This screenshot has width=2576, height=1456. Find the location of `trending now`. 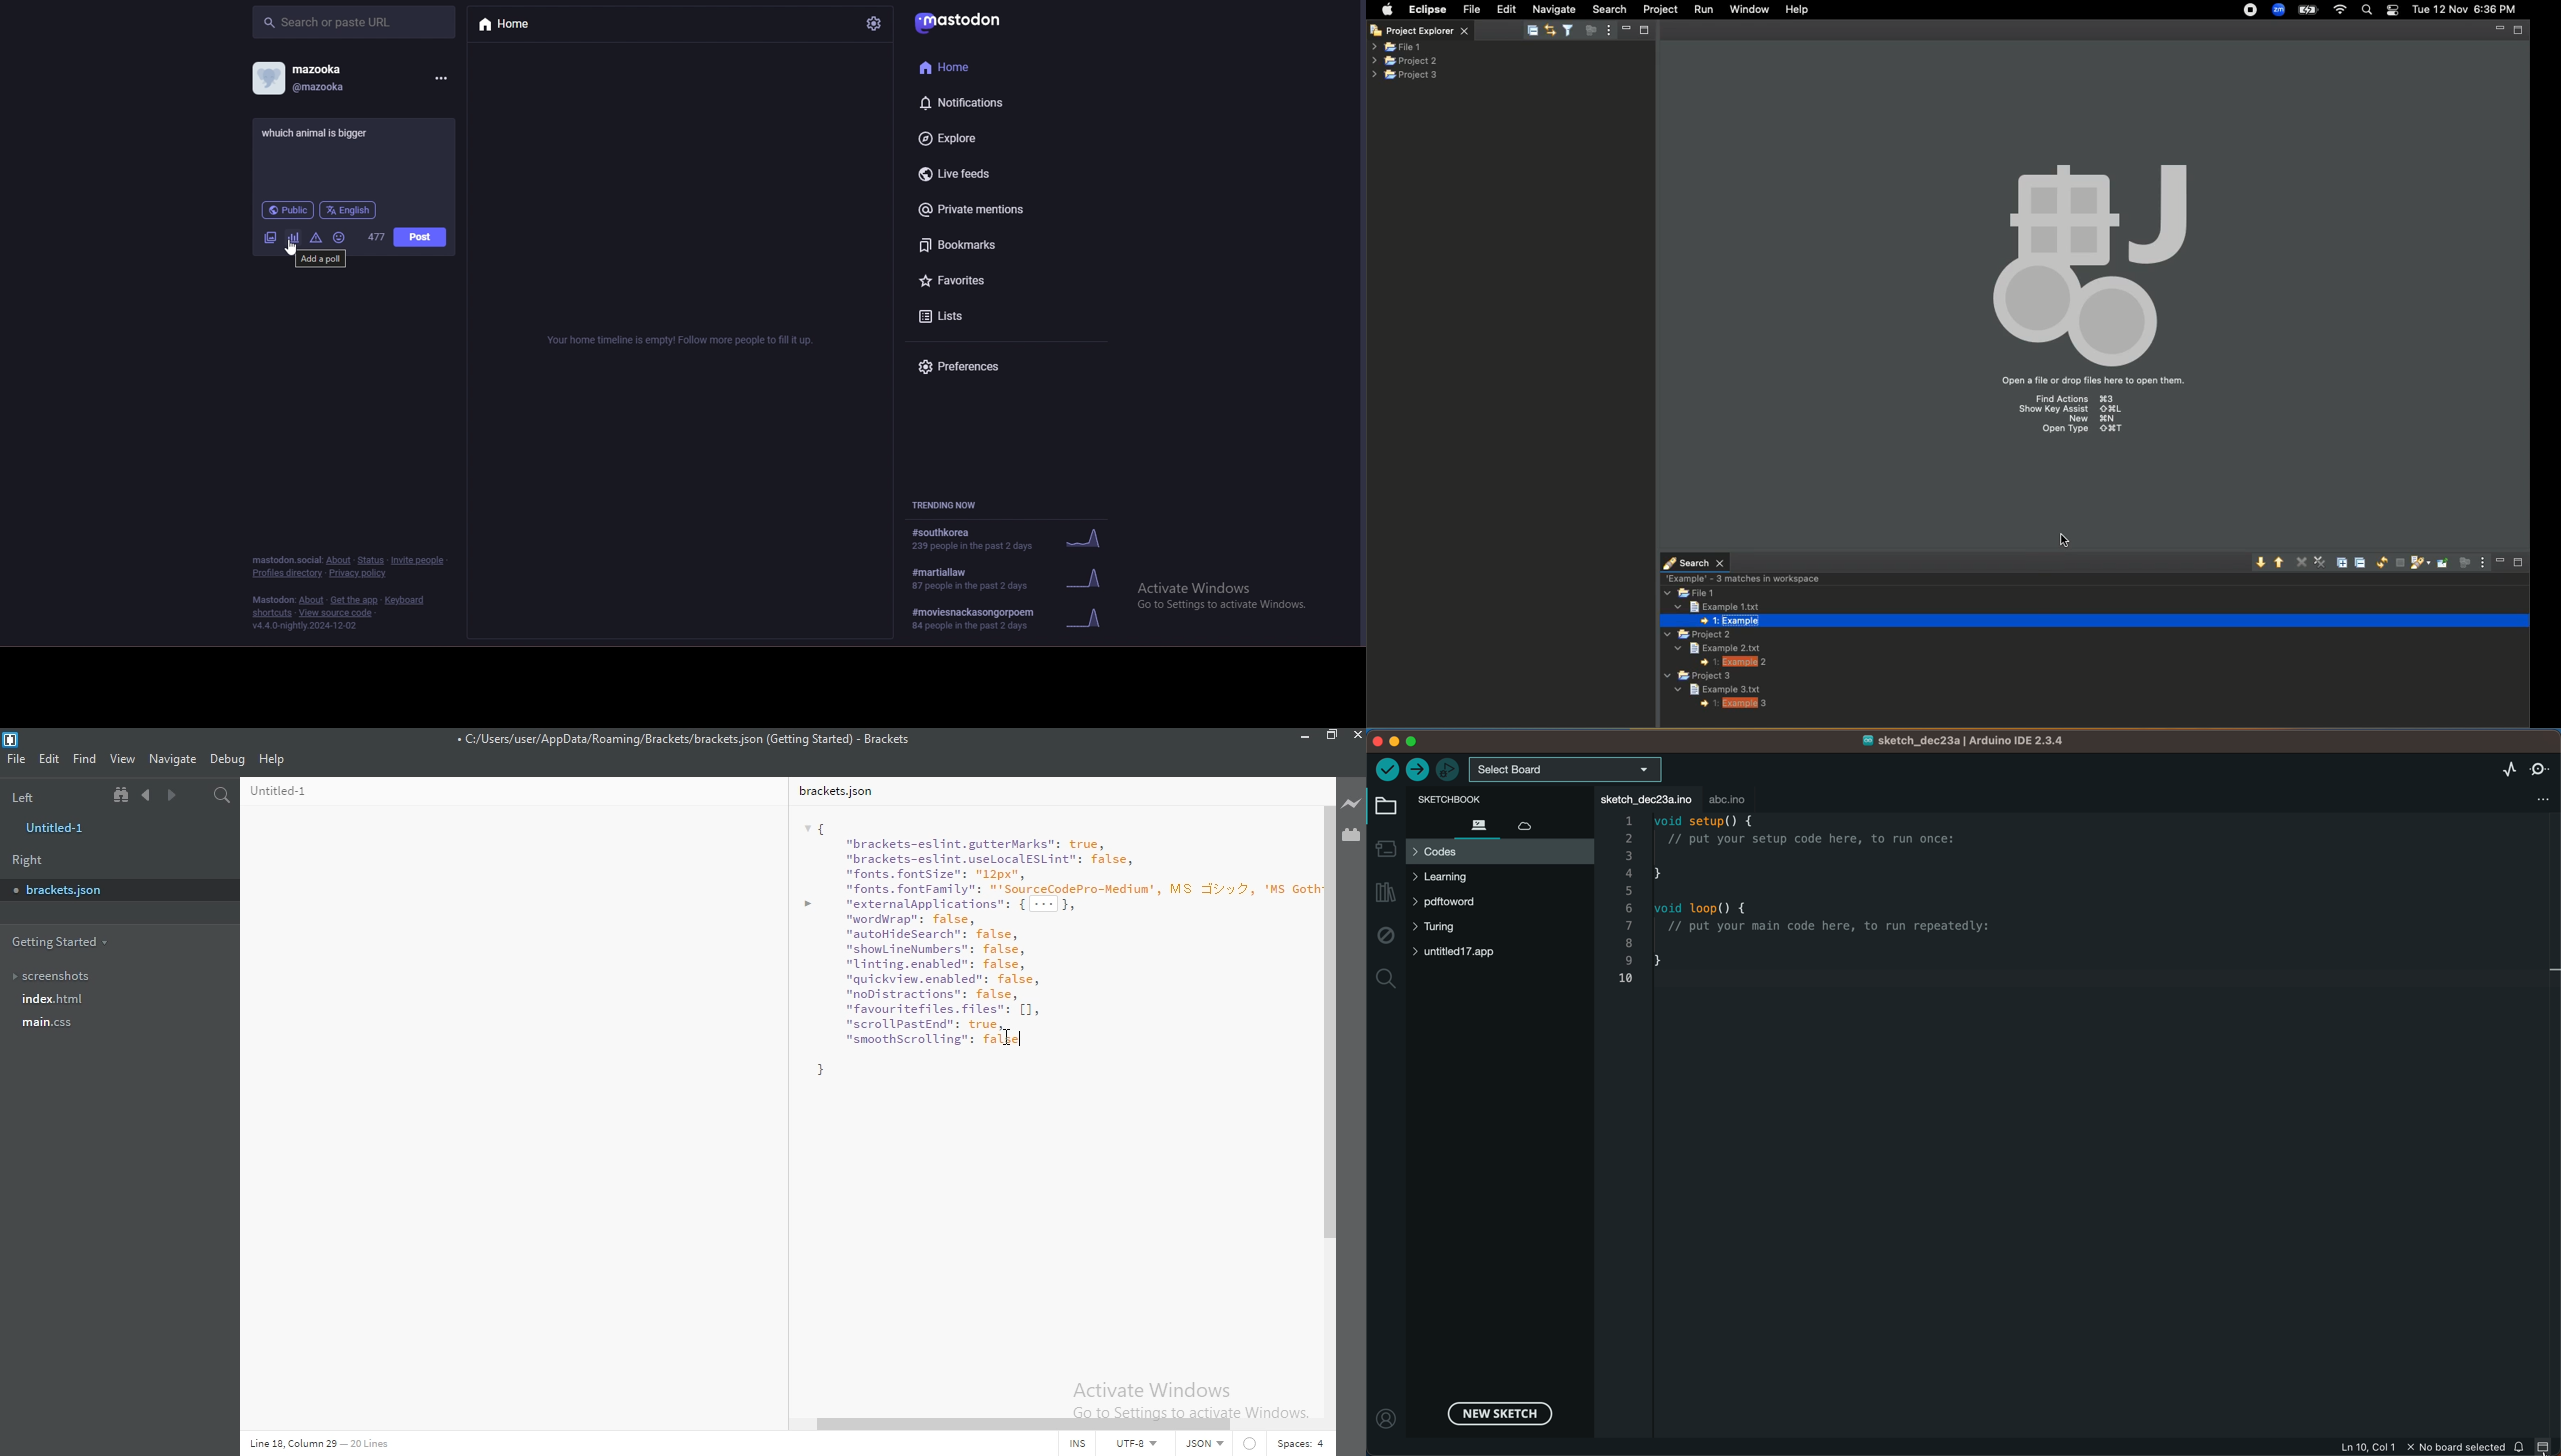

trending now is located at coordinates (955, 506).